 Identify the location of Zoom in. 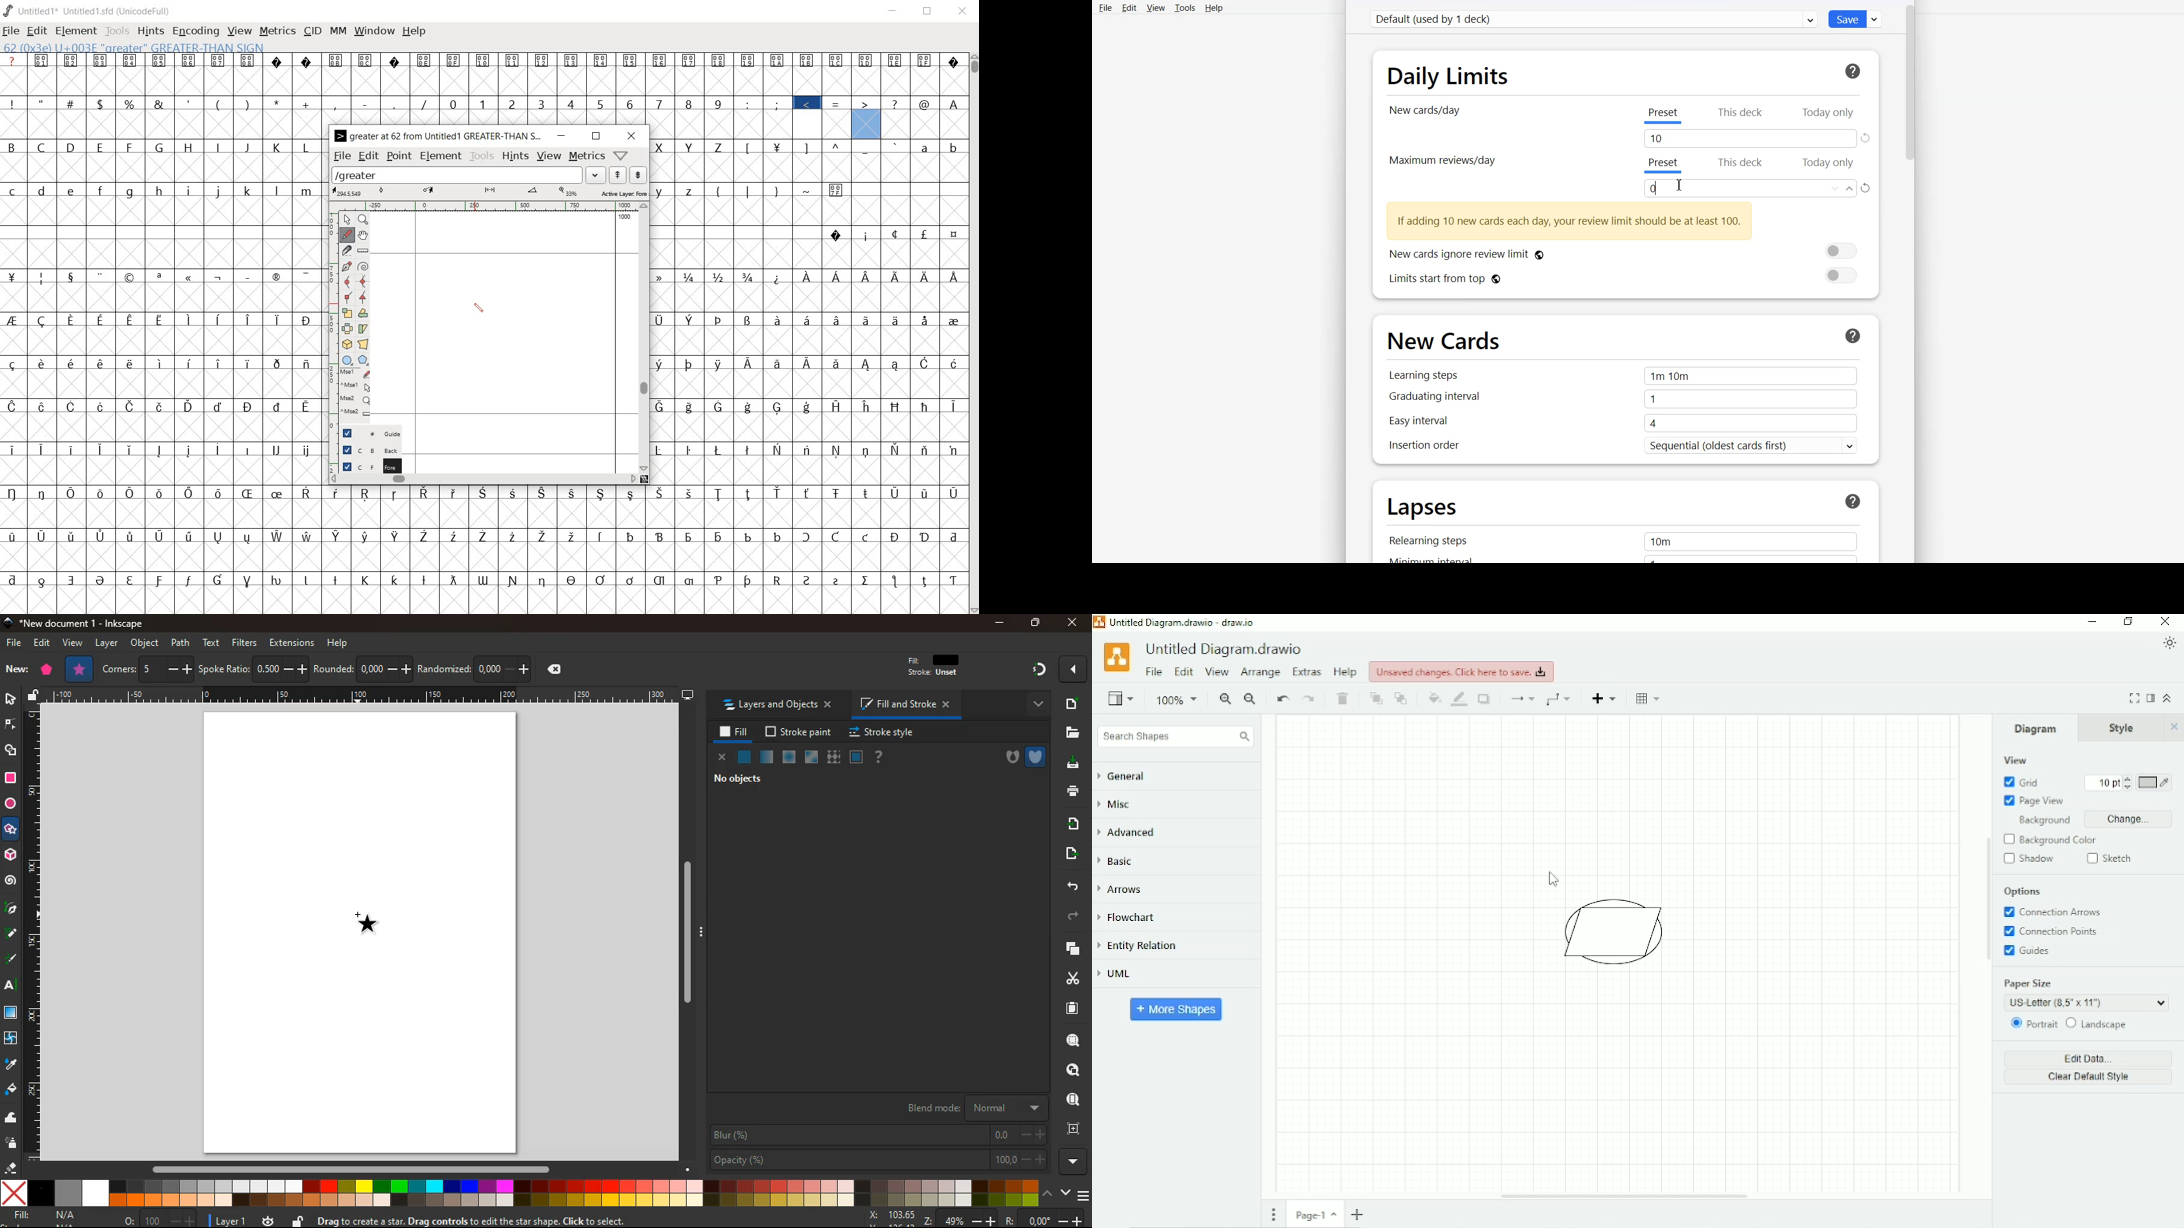
(1225, 700).